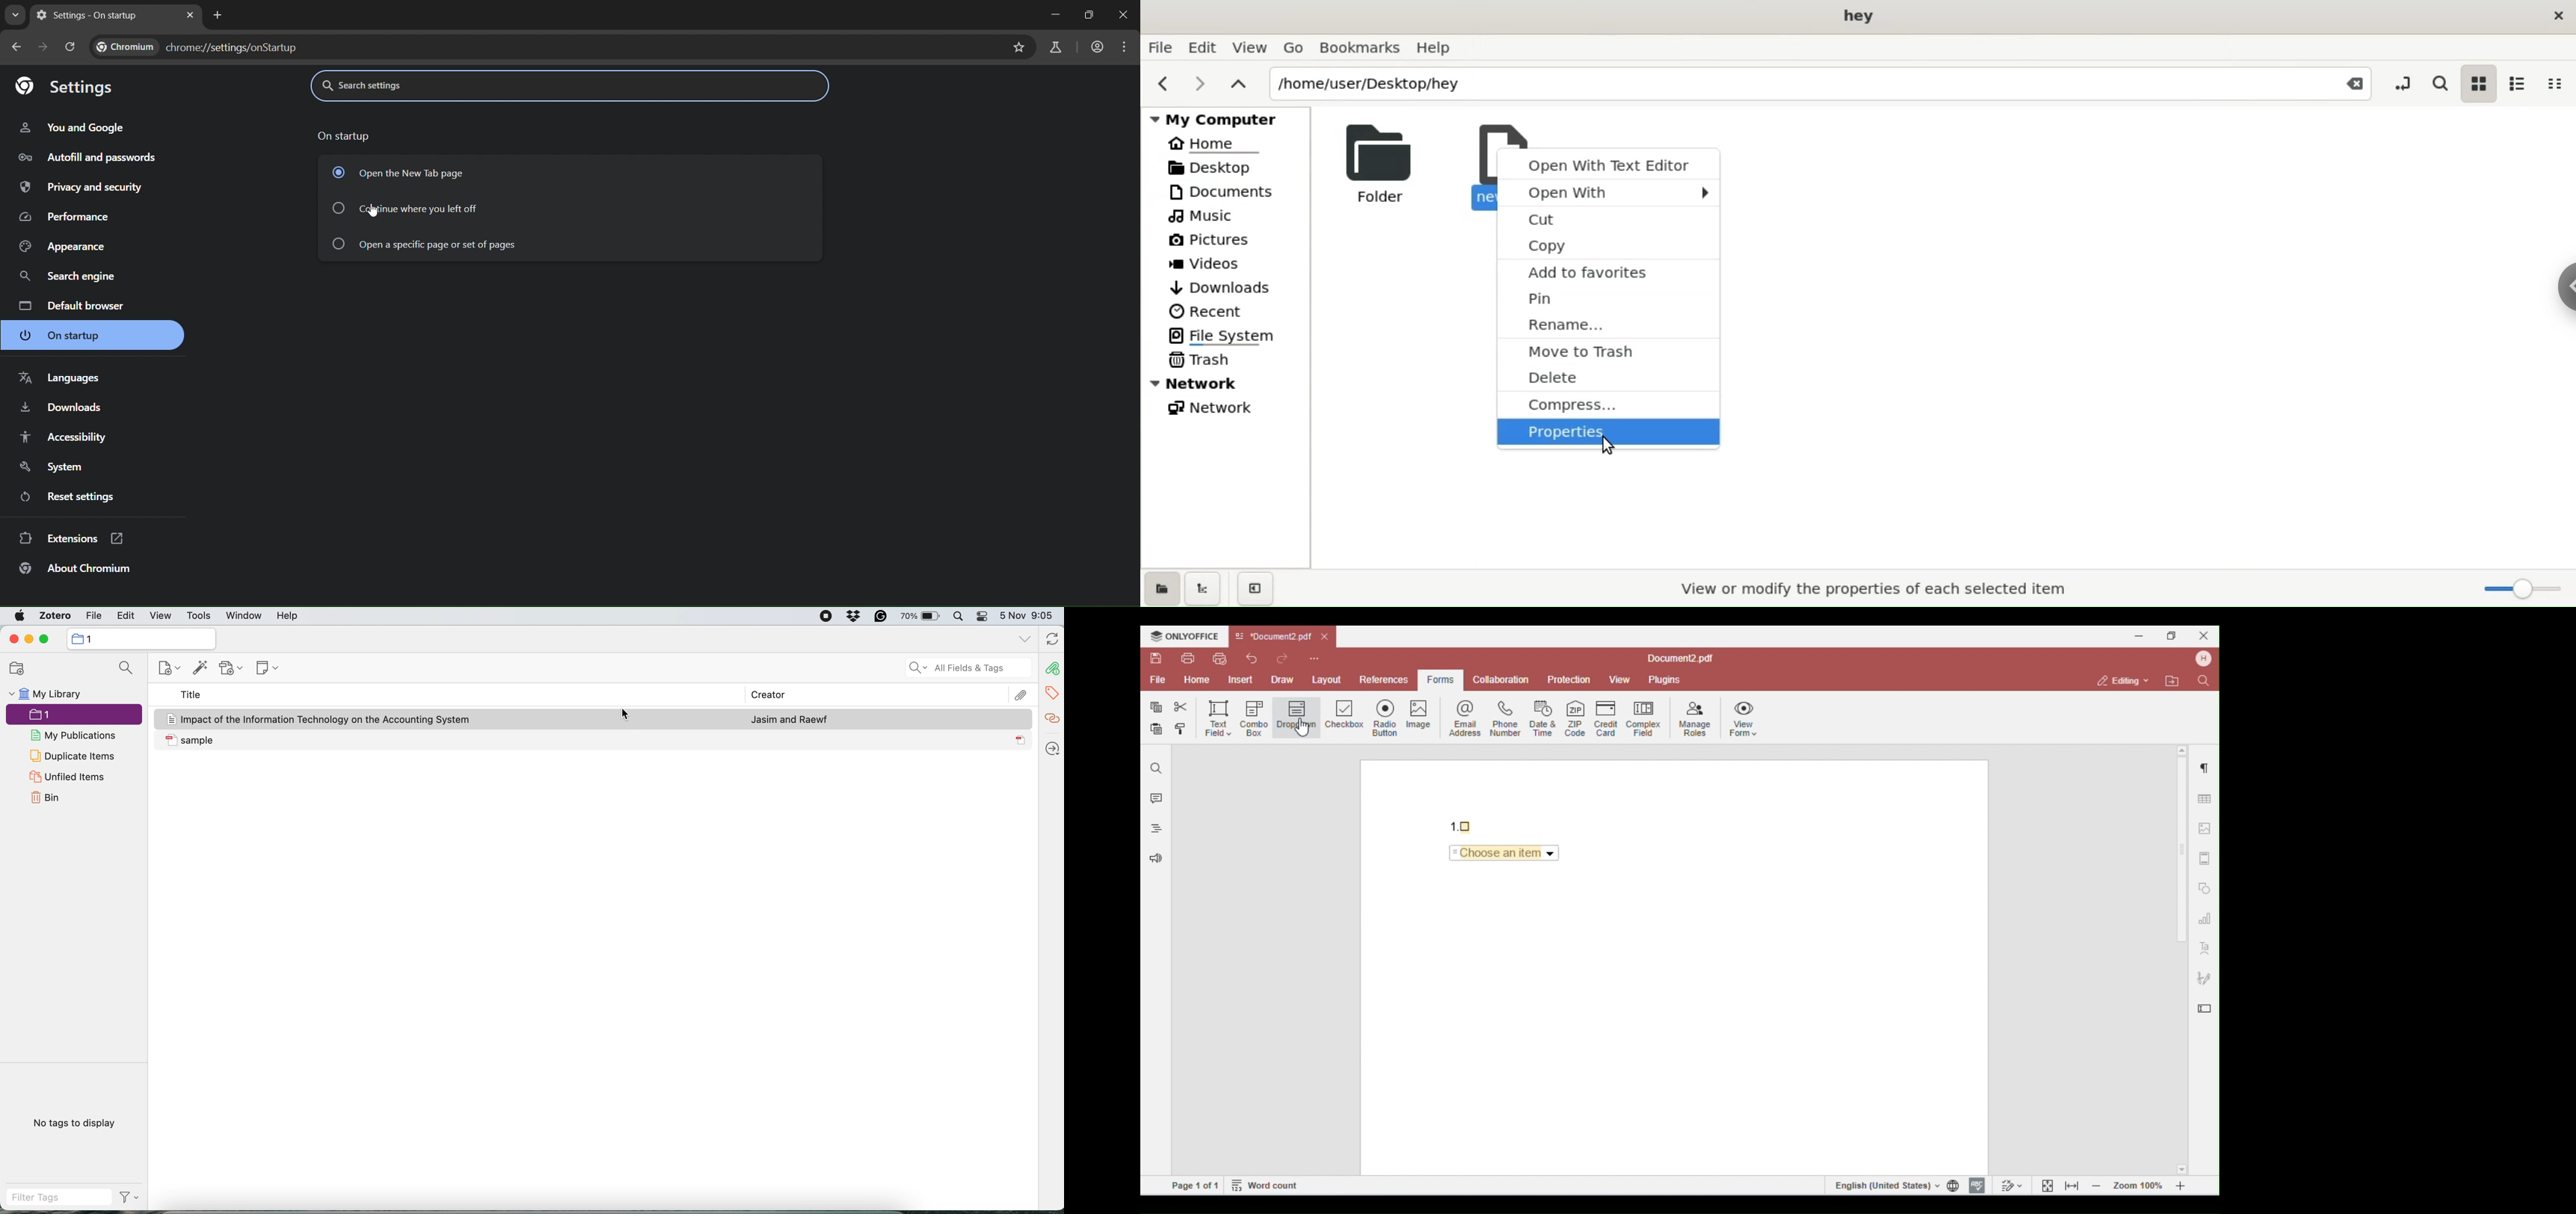 The image size is (2576, 1232). Describe the element at coordinates (1054, 691) in the screenshot. I see `tags` at that location.